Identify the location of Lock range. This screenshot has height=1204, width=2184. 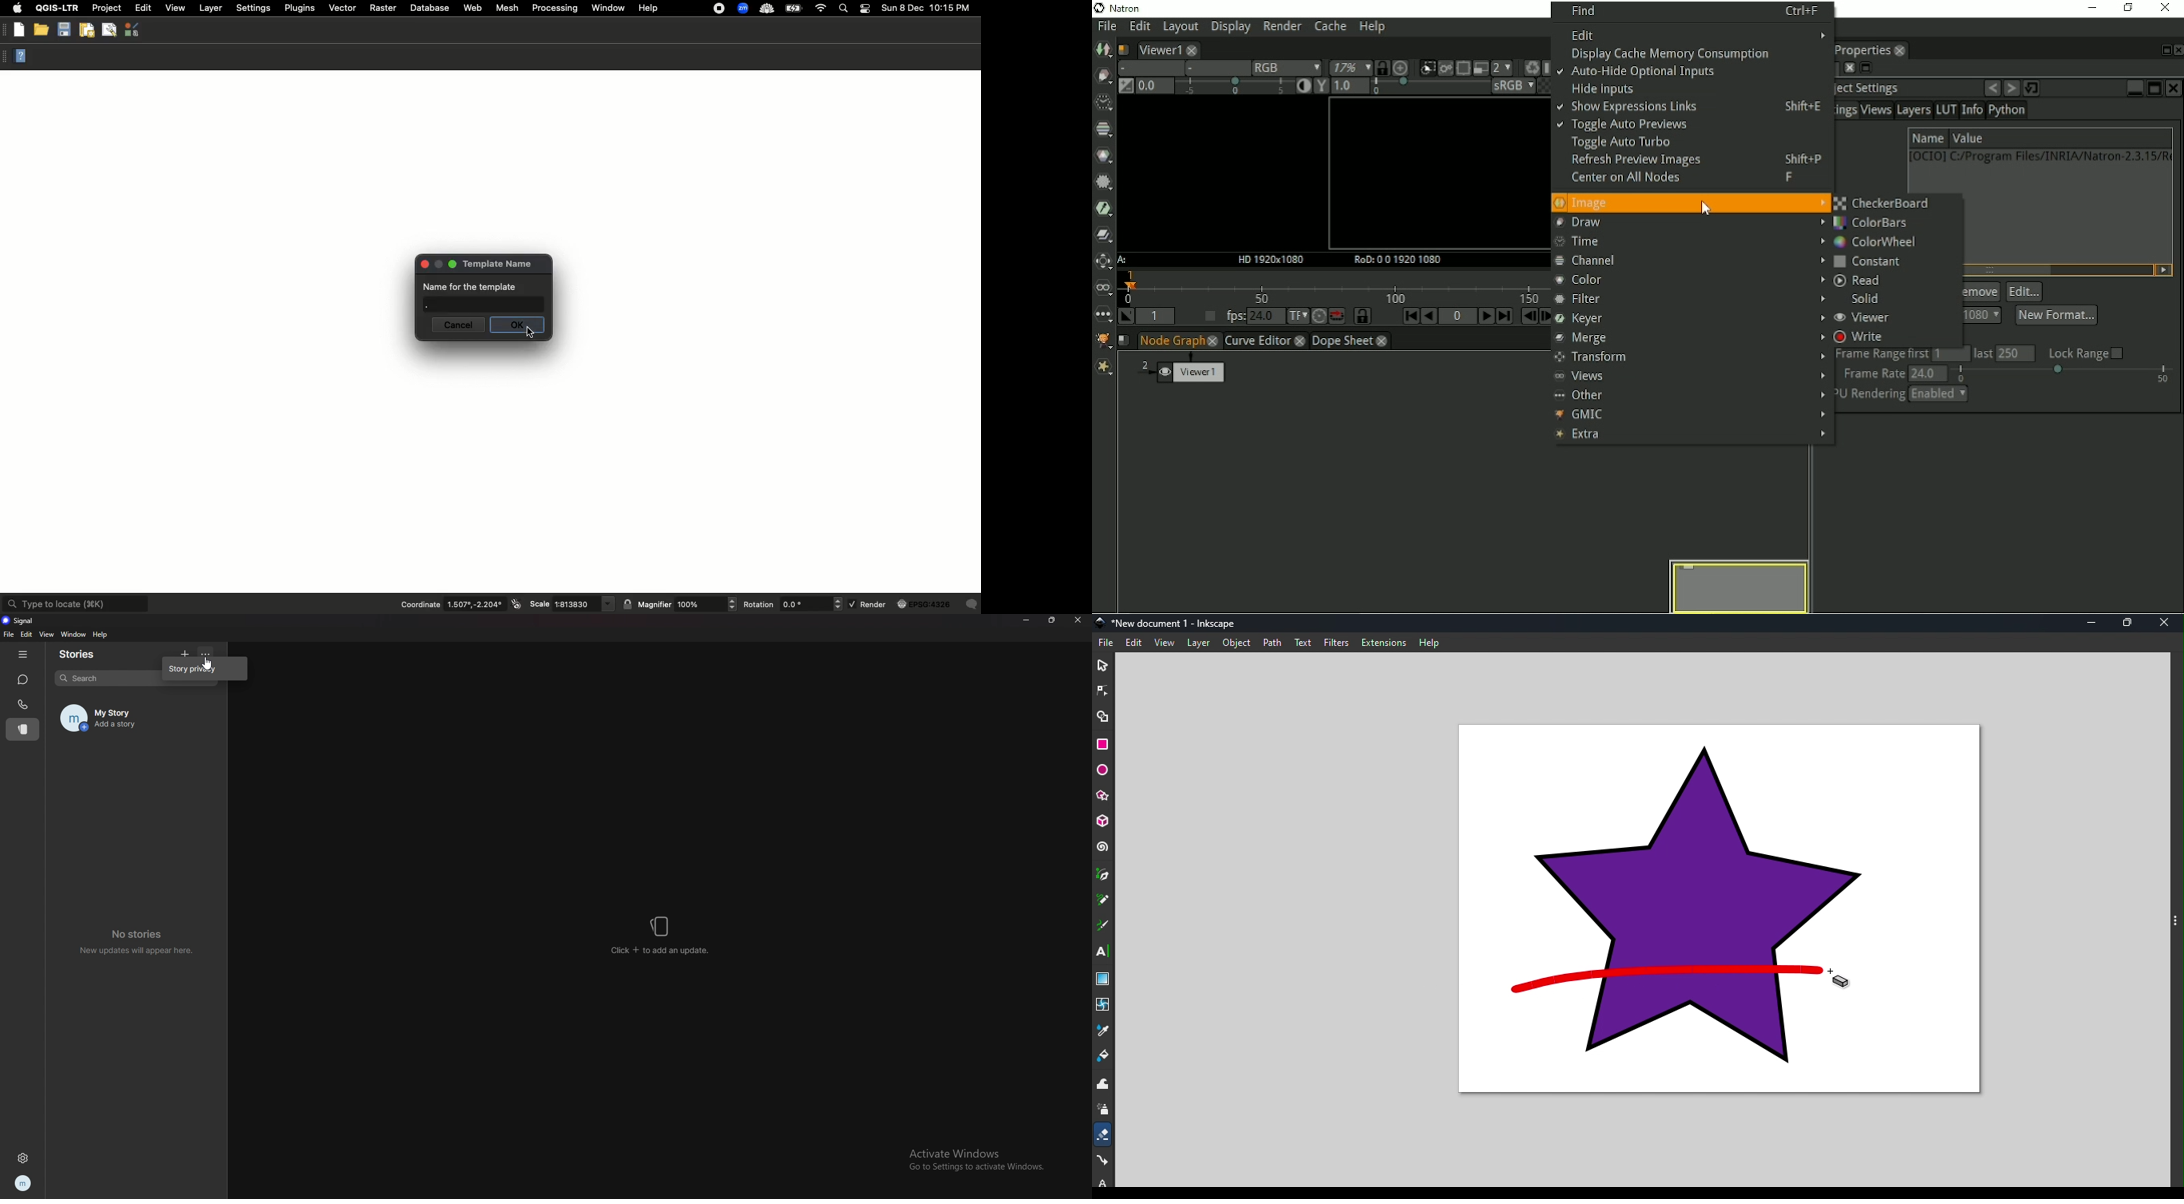
(2086, 353).